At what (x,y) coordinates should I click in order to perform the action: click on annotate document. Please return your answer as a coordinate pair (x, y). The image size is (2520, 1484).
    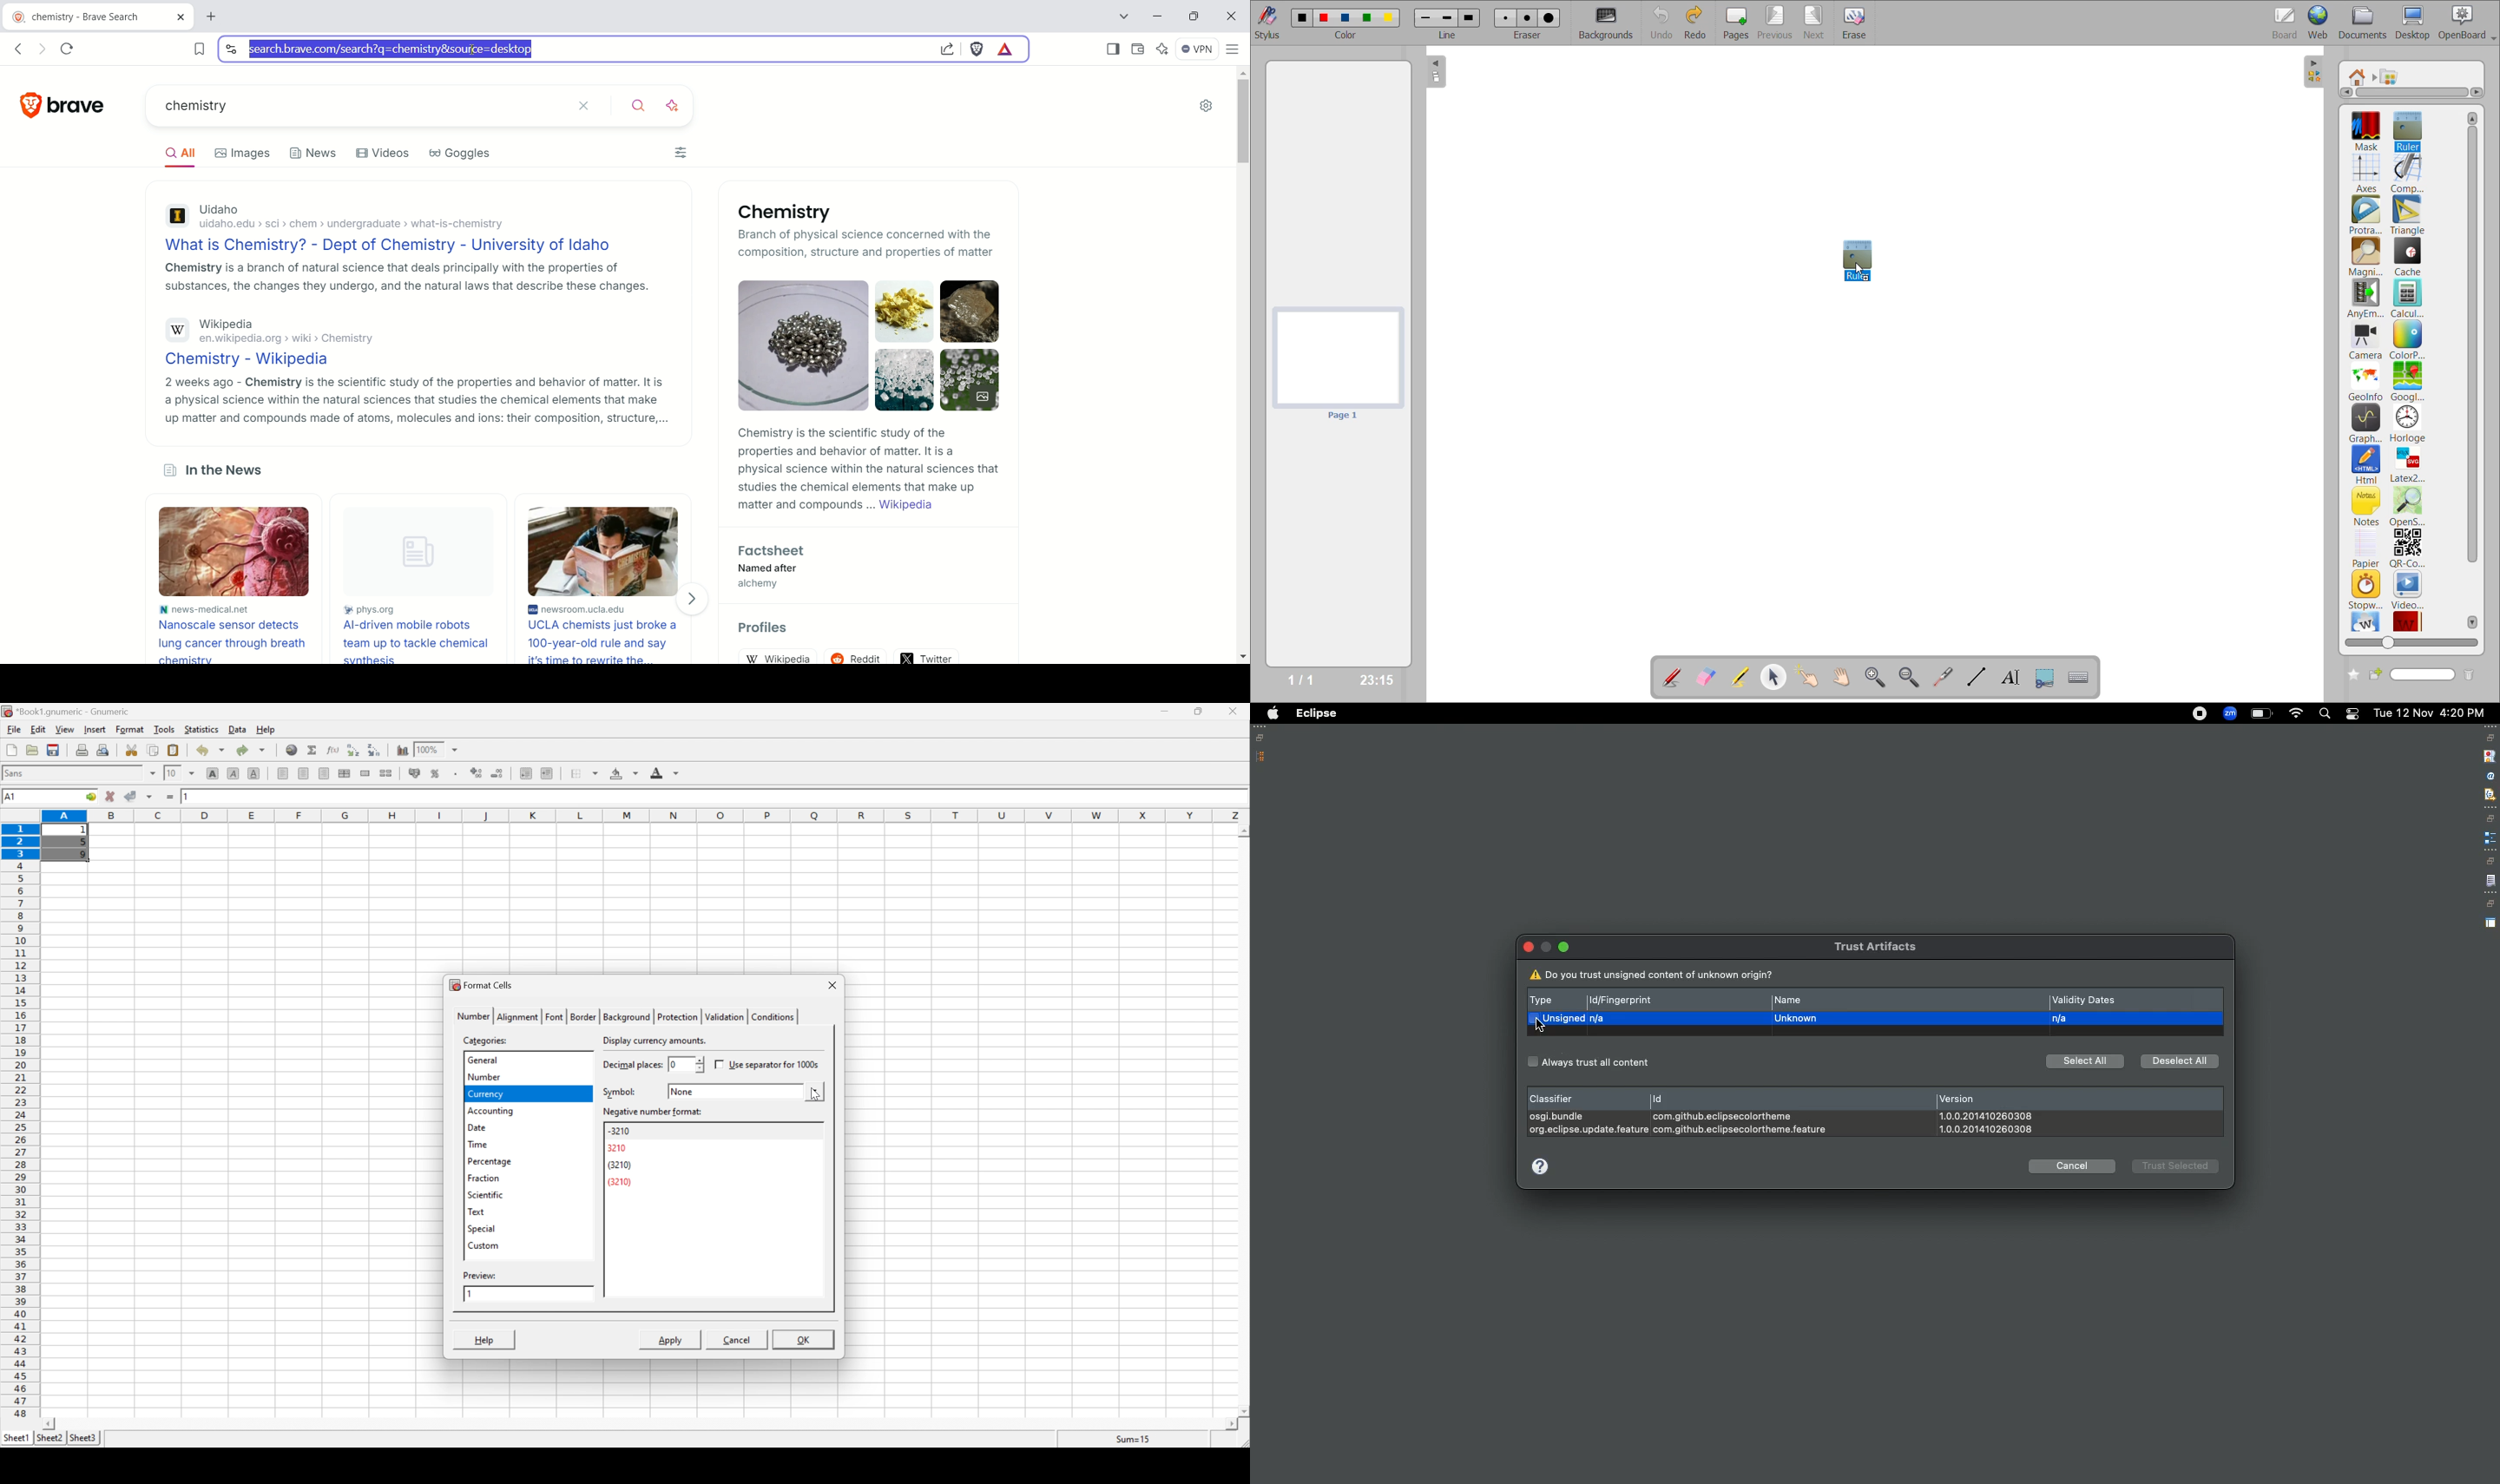
    Looking at the image, I should click on (1670, 676).